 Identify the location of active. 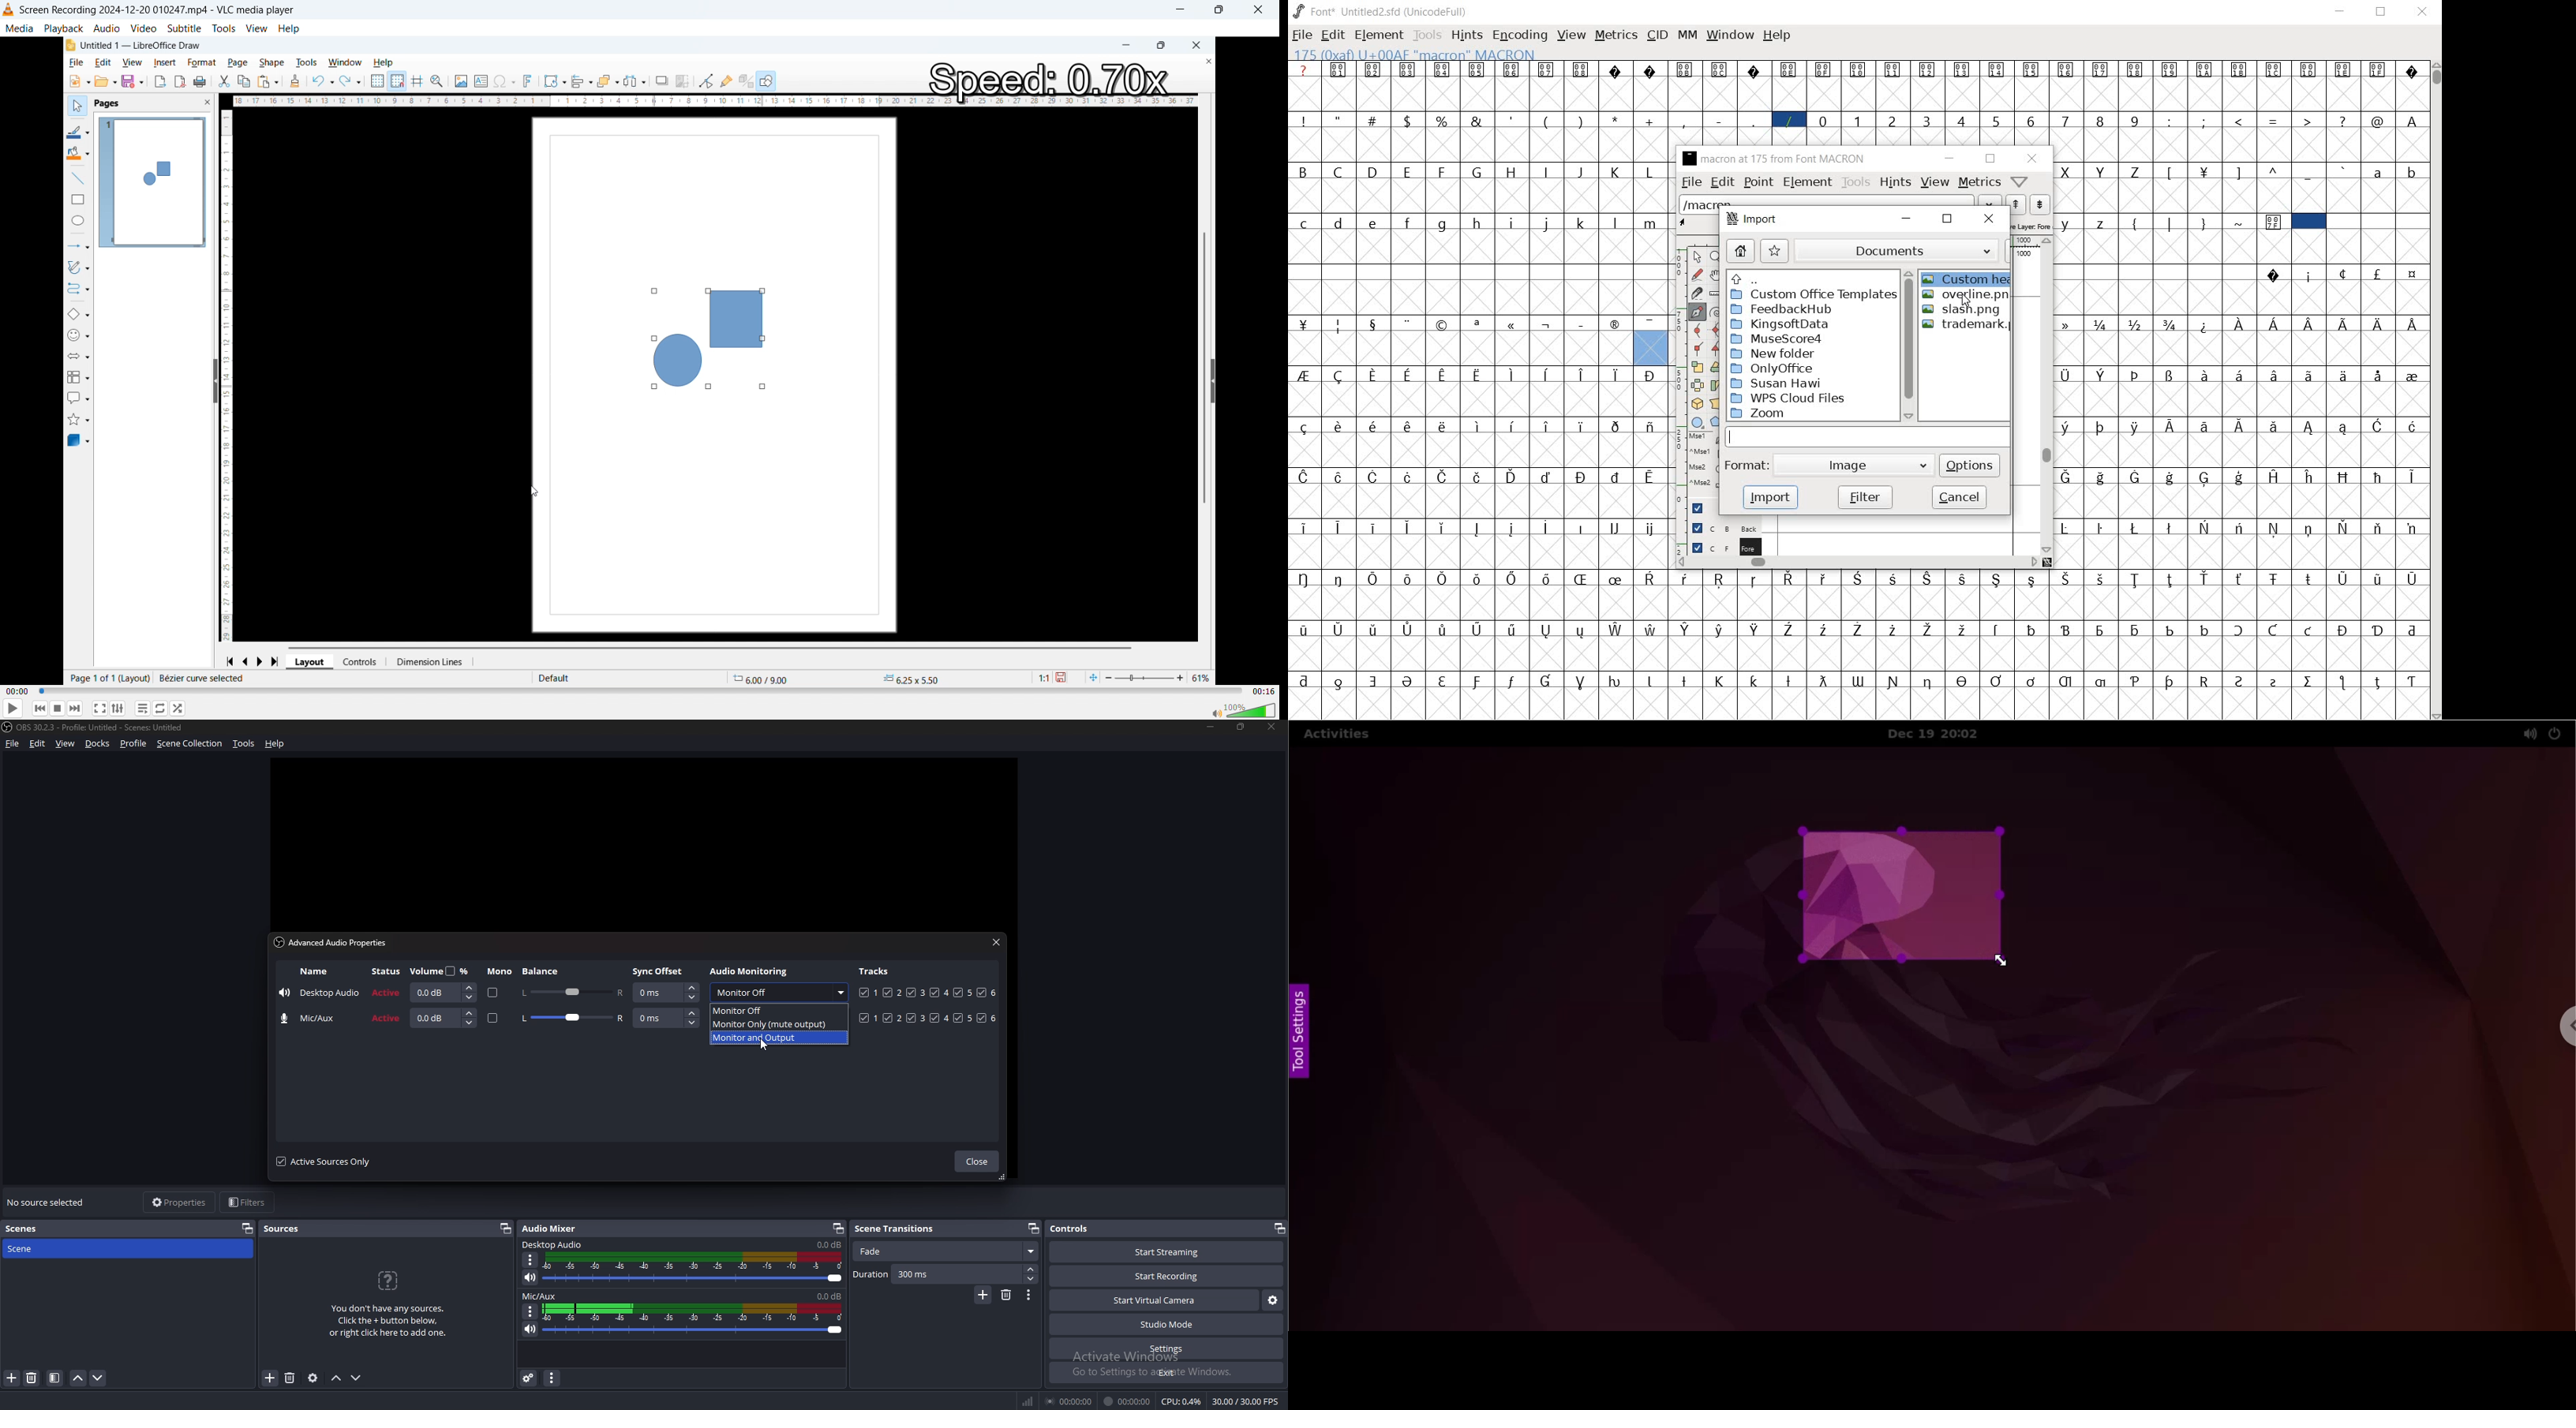
(388, 992).